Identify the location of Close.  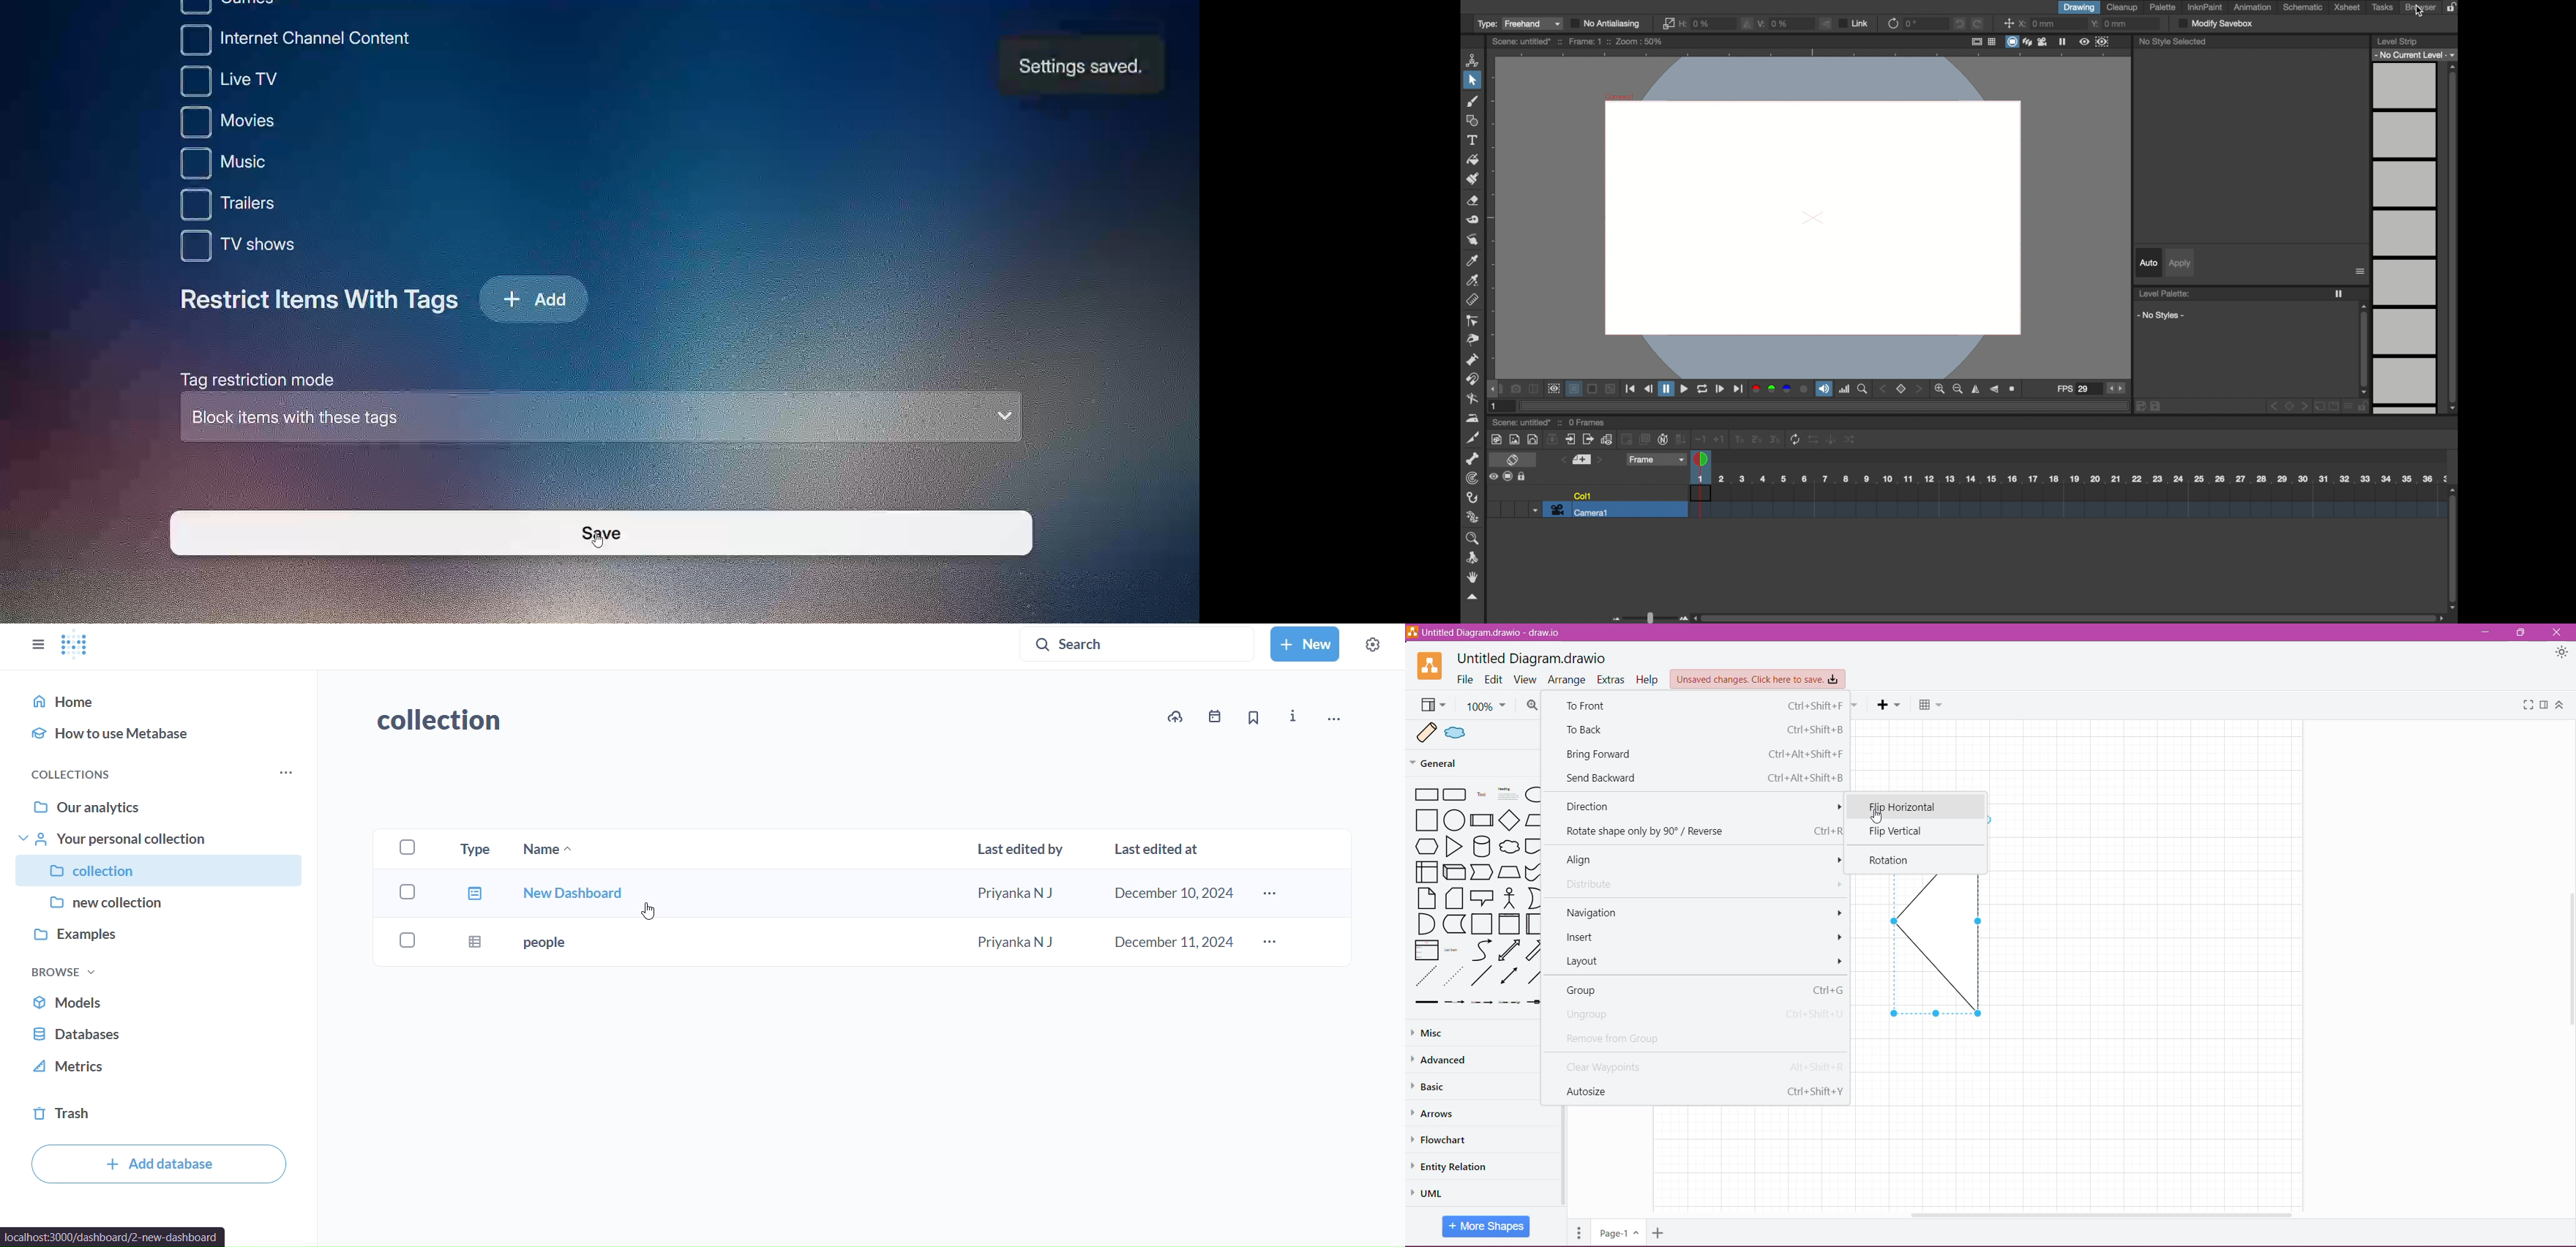
(2561, 631).